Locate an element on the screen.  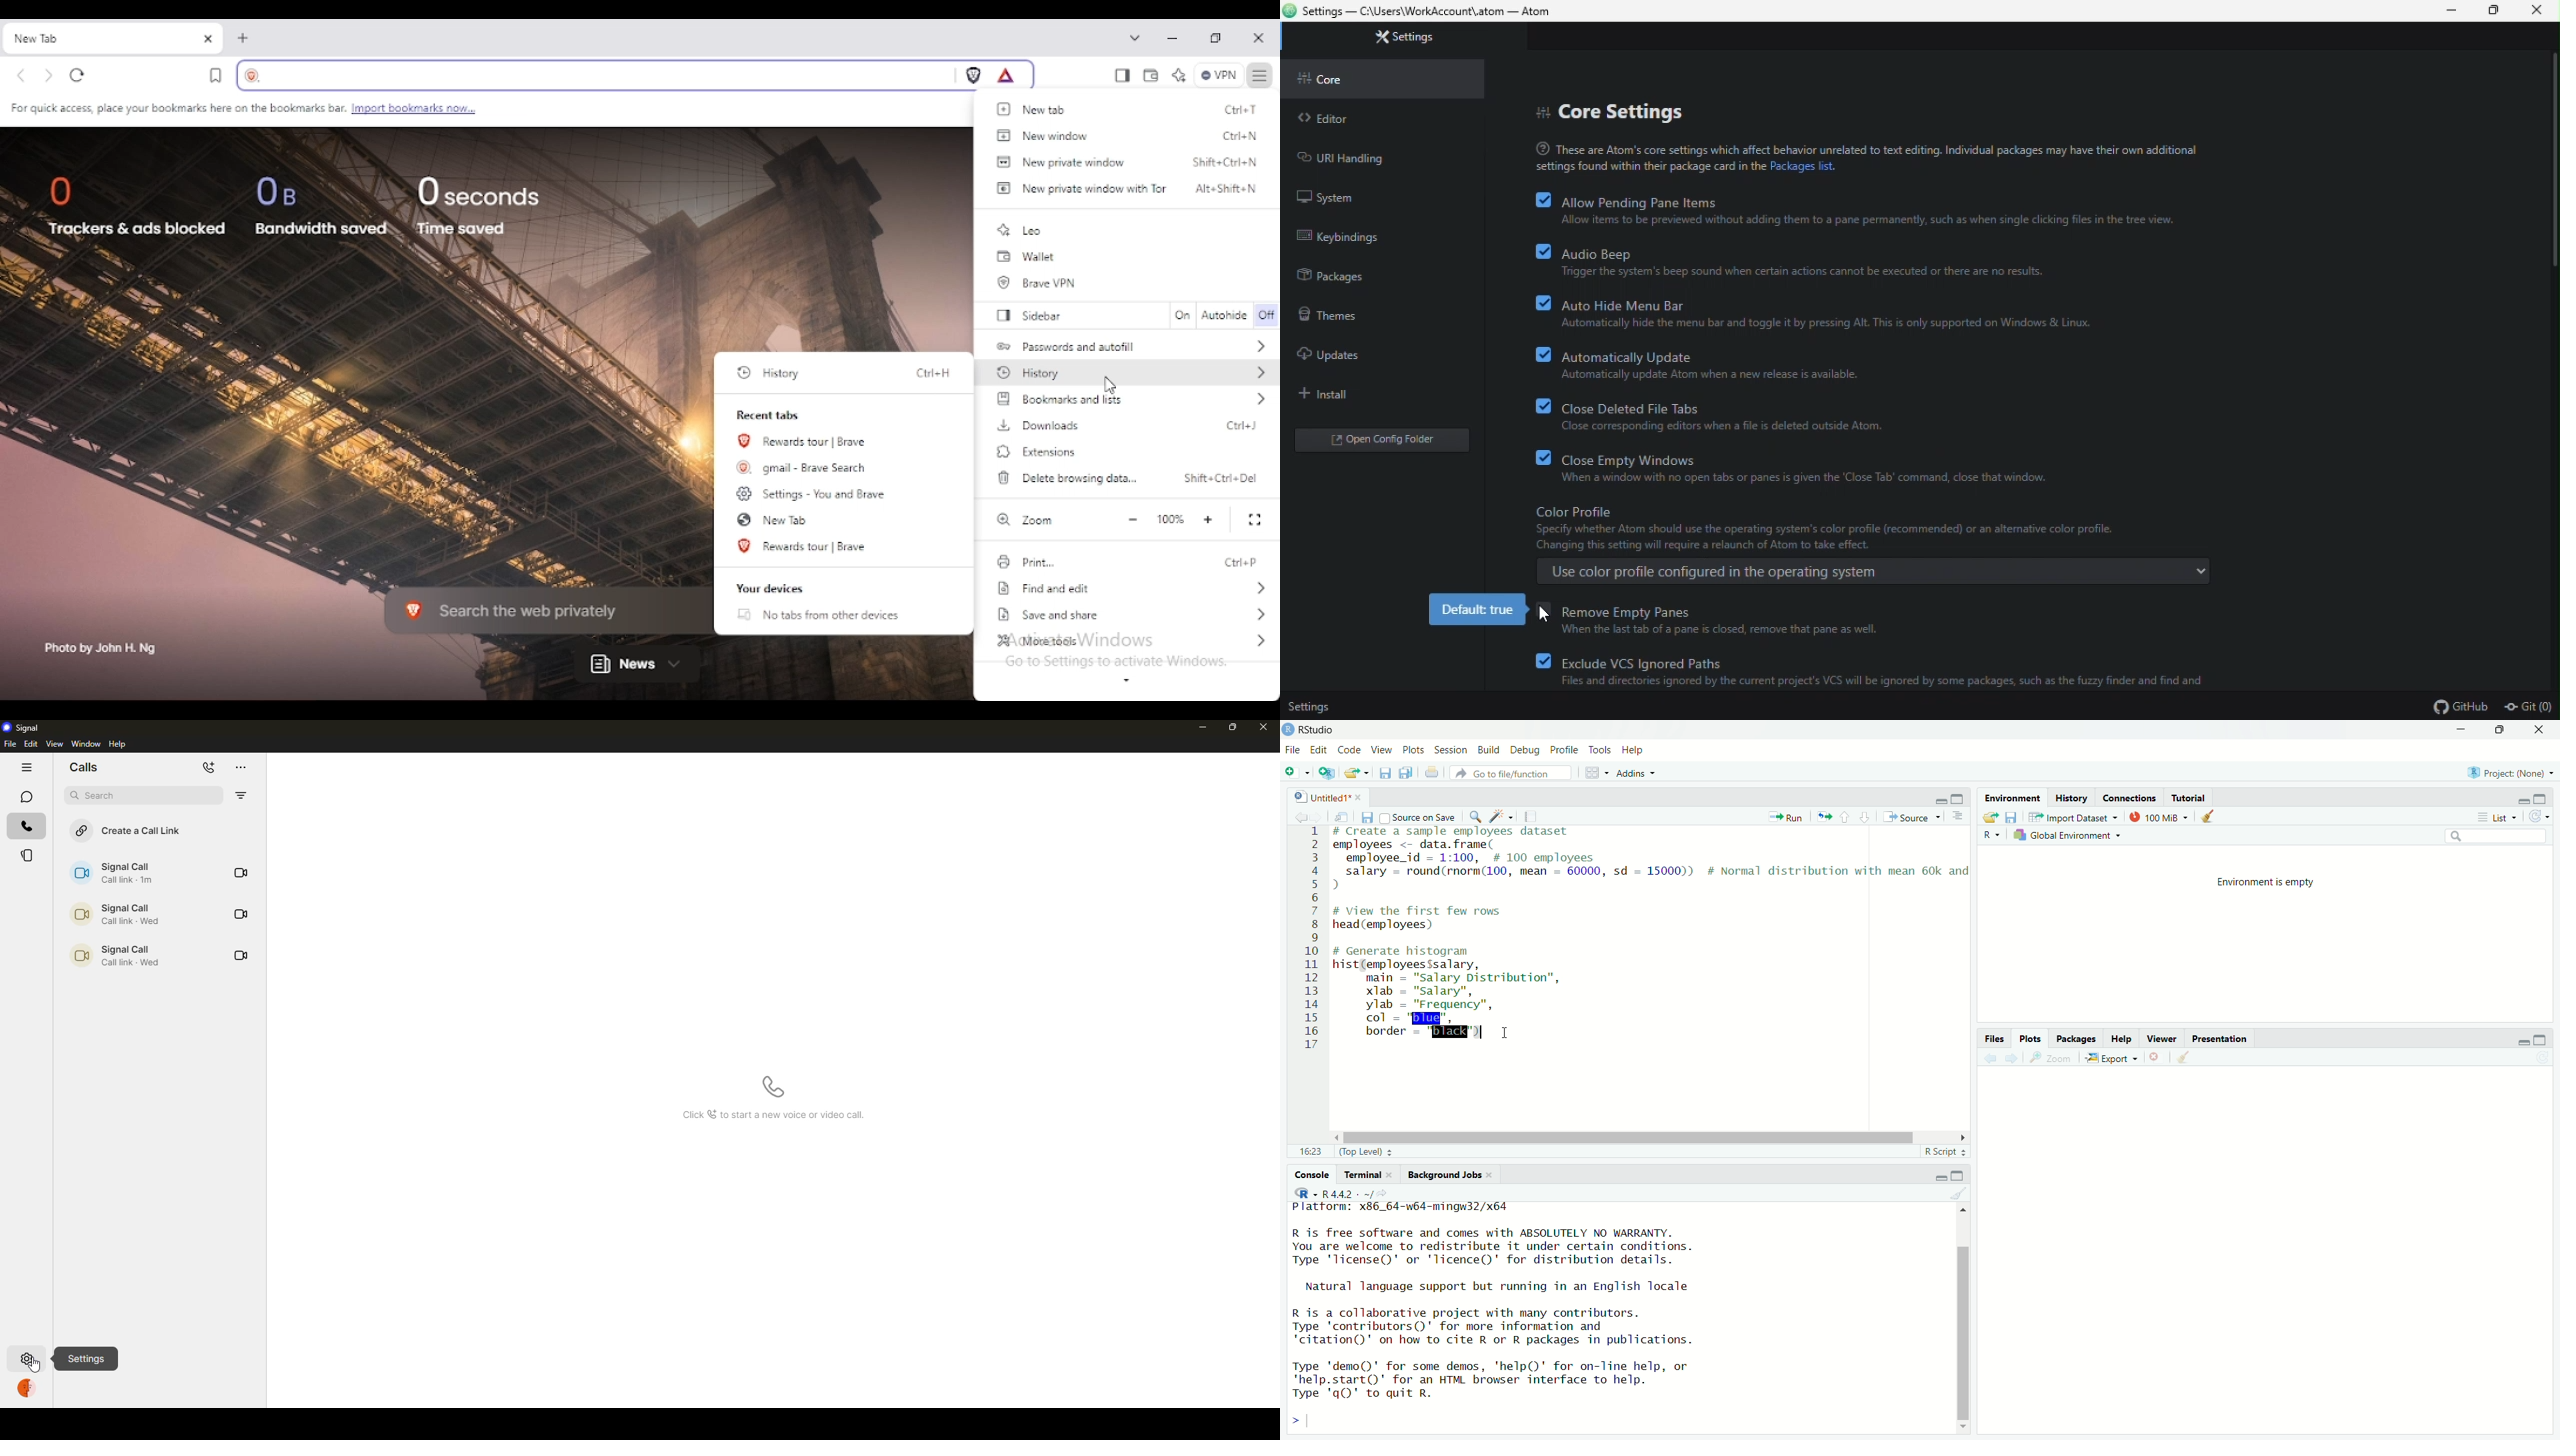
minimise is located at coordinates (1940, 801).